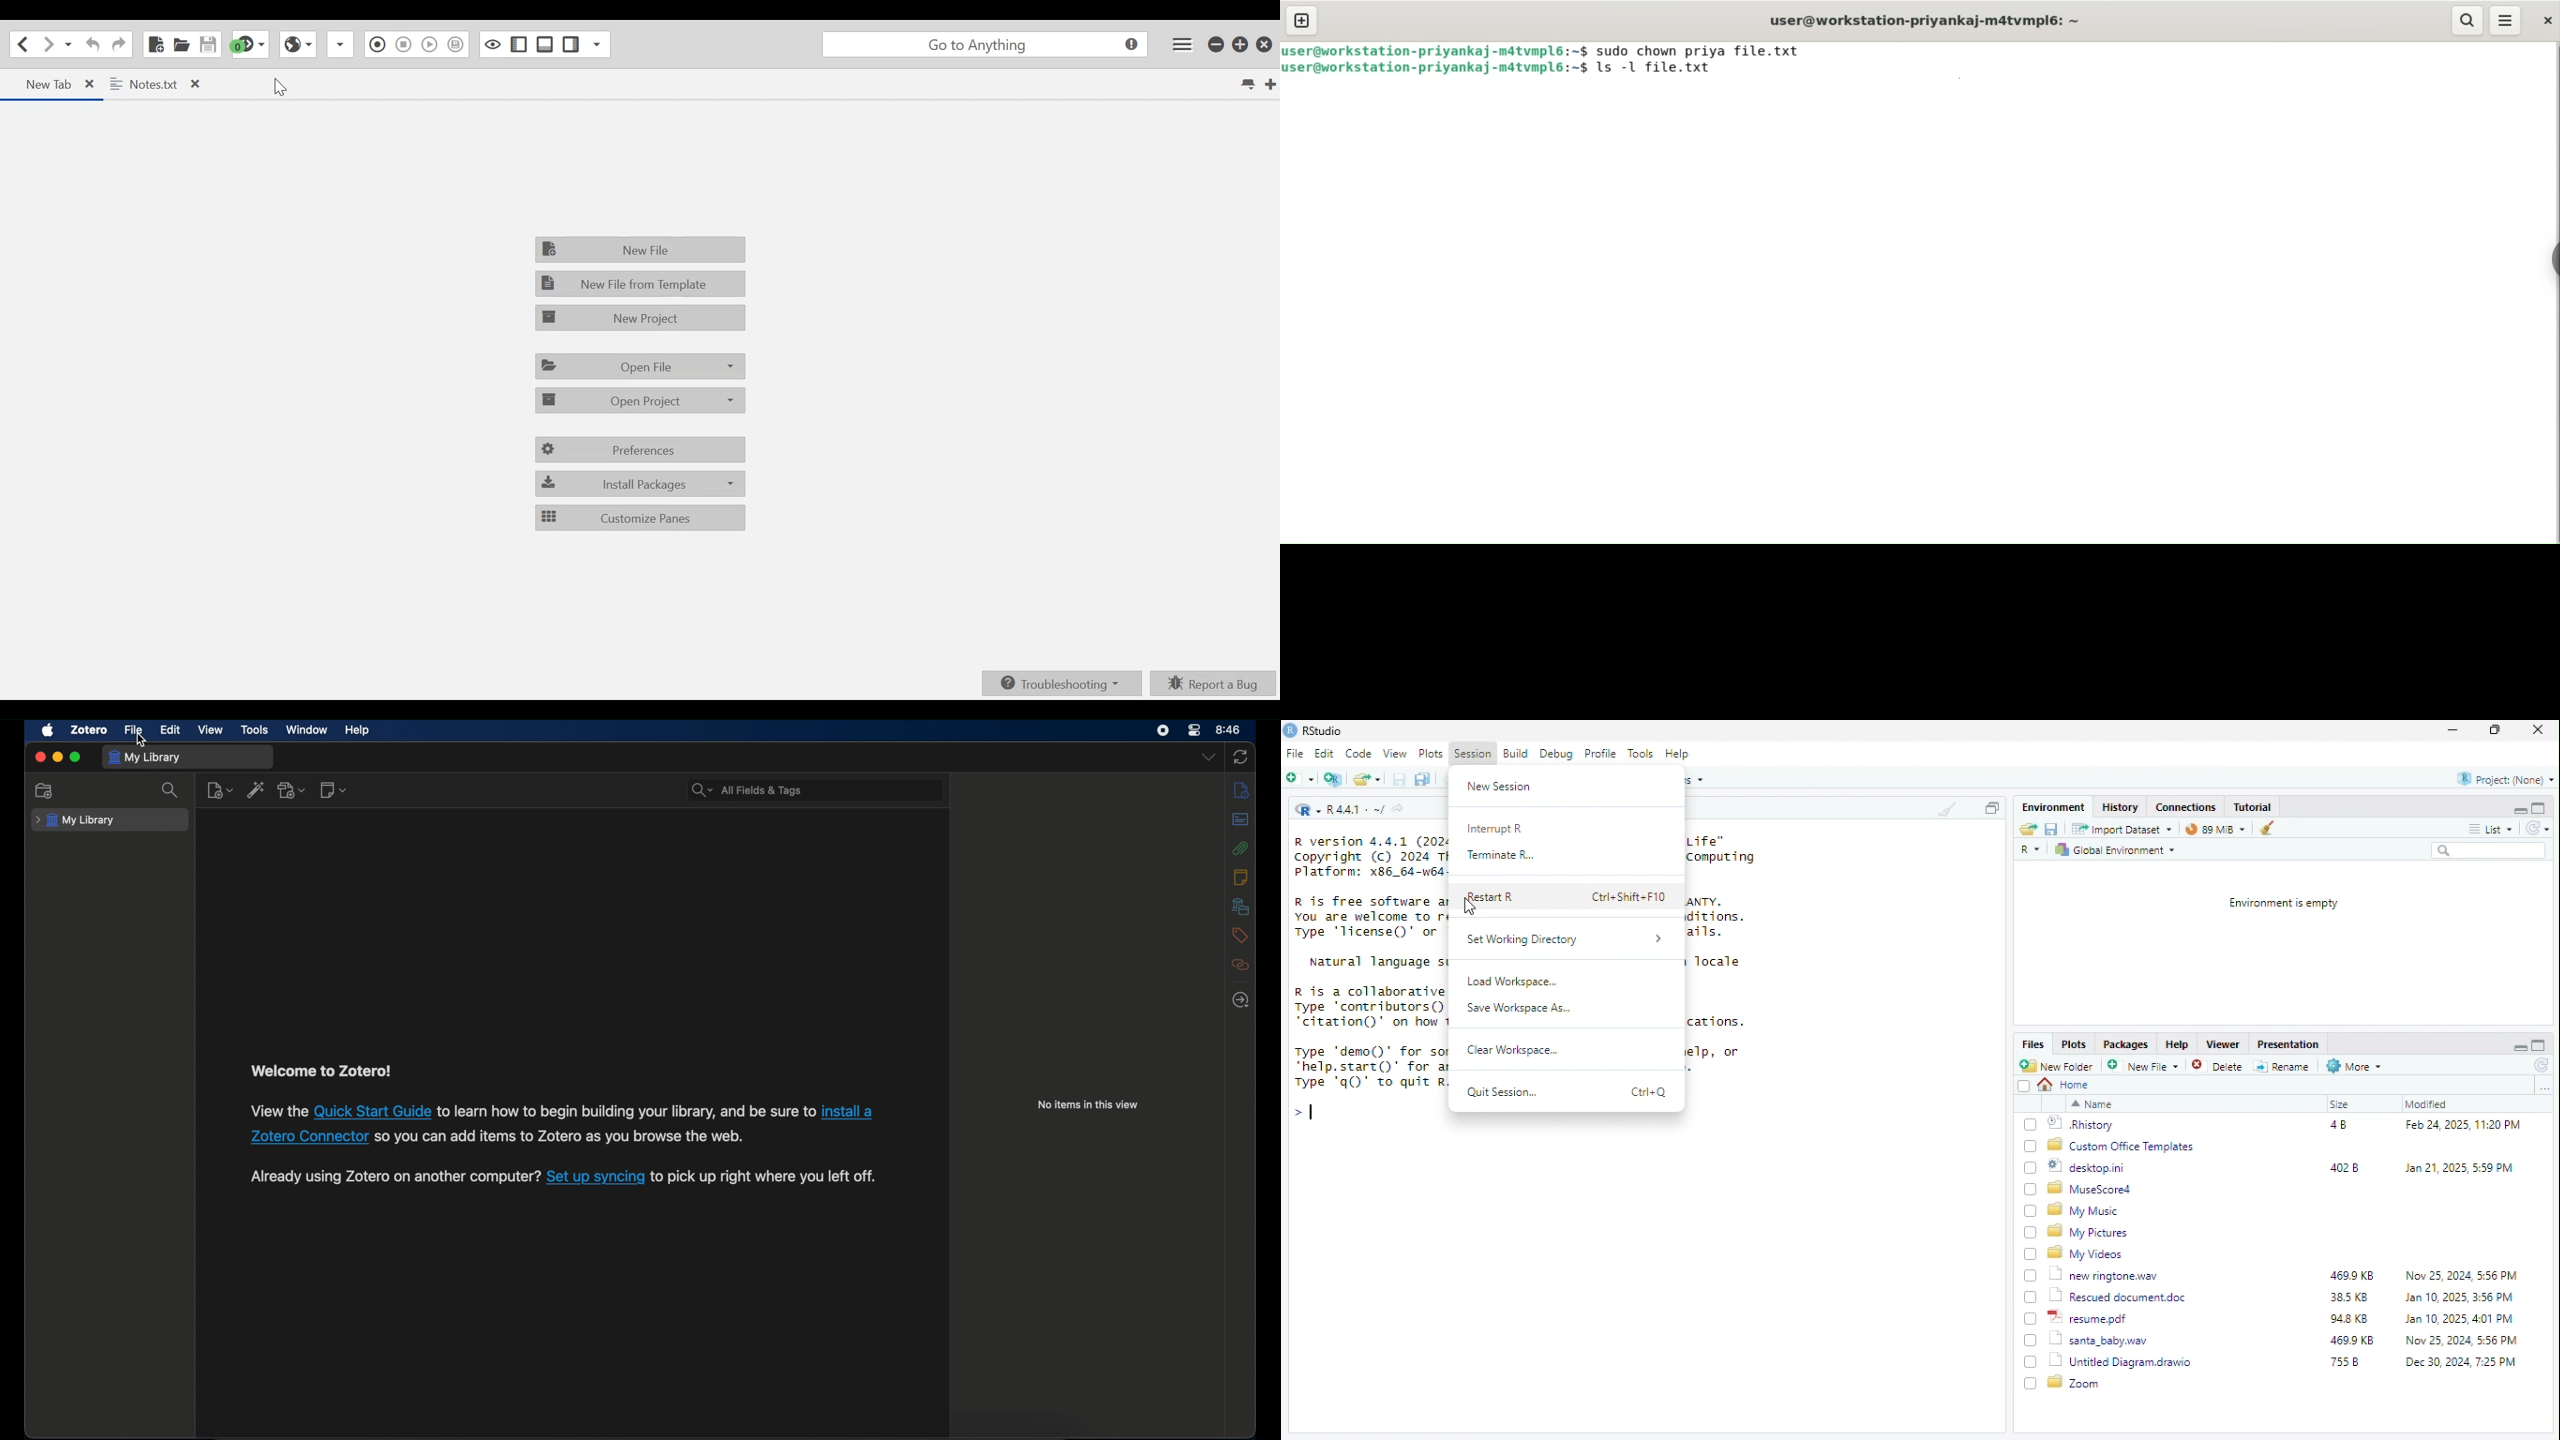 Image resolution: width=2576 pixels, height=1456 pixels. I want to click on tools, so click(255, 730).